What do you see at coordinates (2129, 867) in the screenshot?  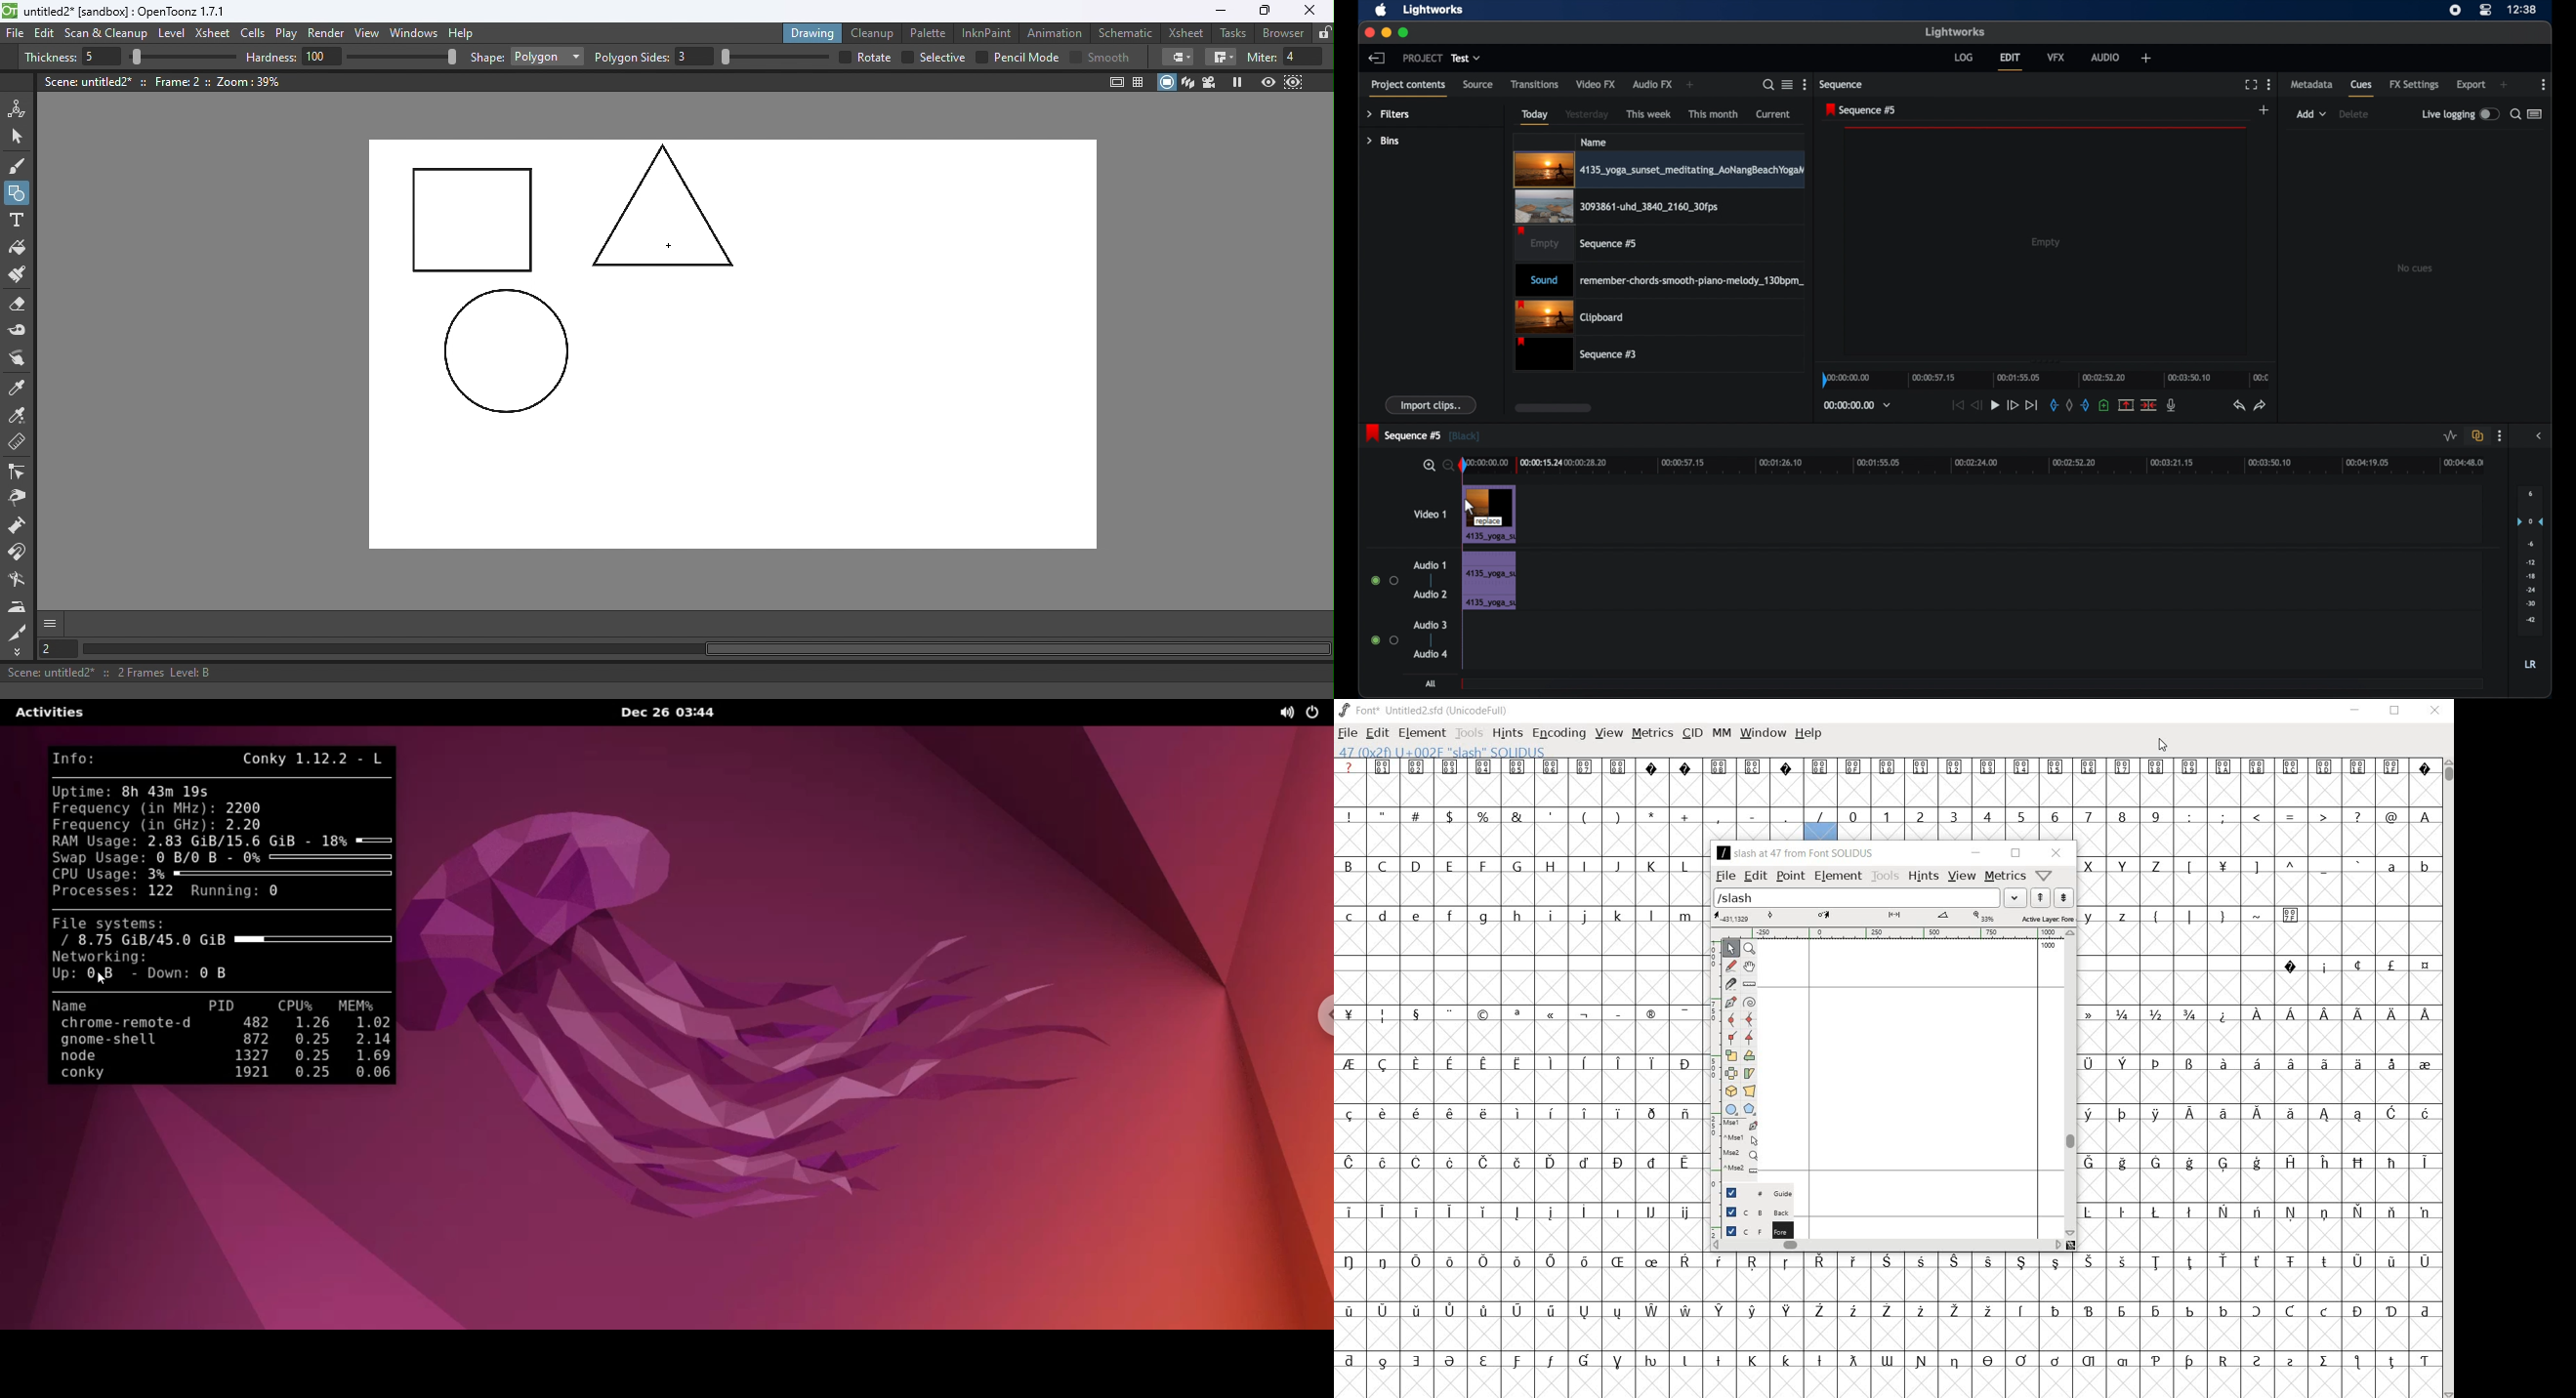 I see `capital letters X - Z` at bounding box center [2129, 867].